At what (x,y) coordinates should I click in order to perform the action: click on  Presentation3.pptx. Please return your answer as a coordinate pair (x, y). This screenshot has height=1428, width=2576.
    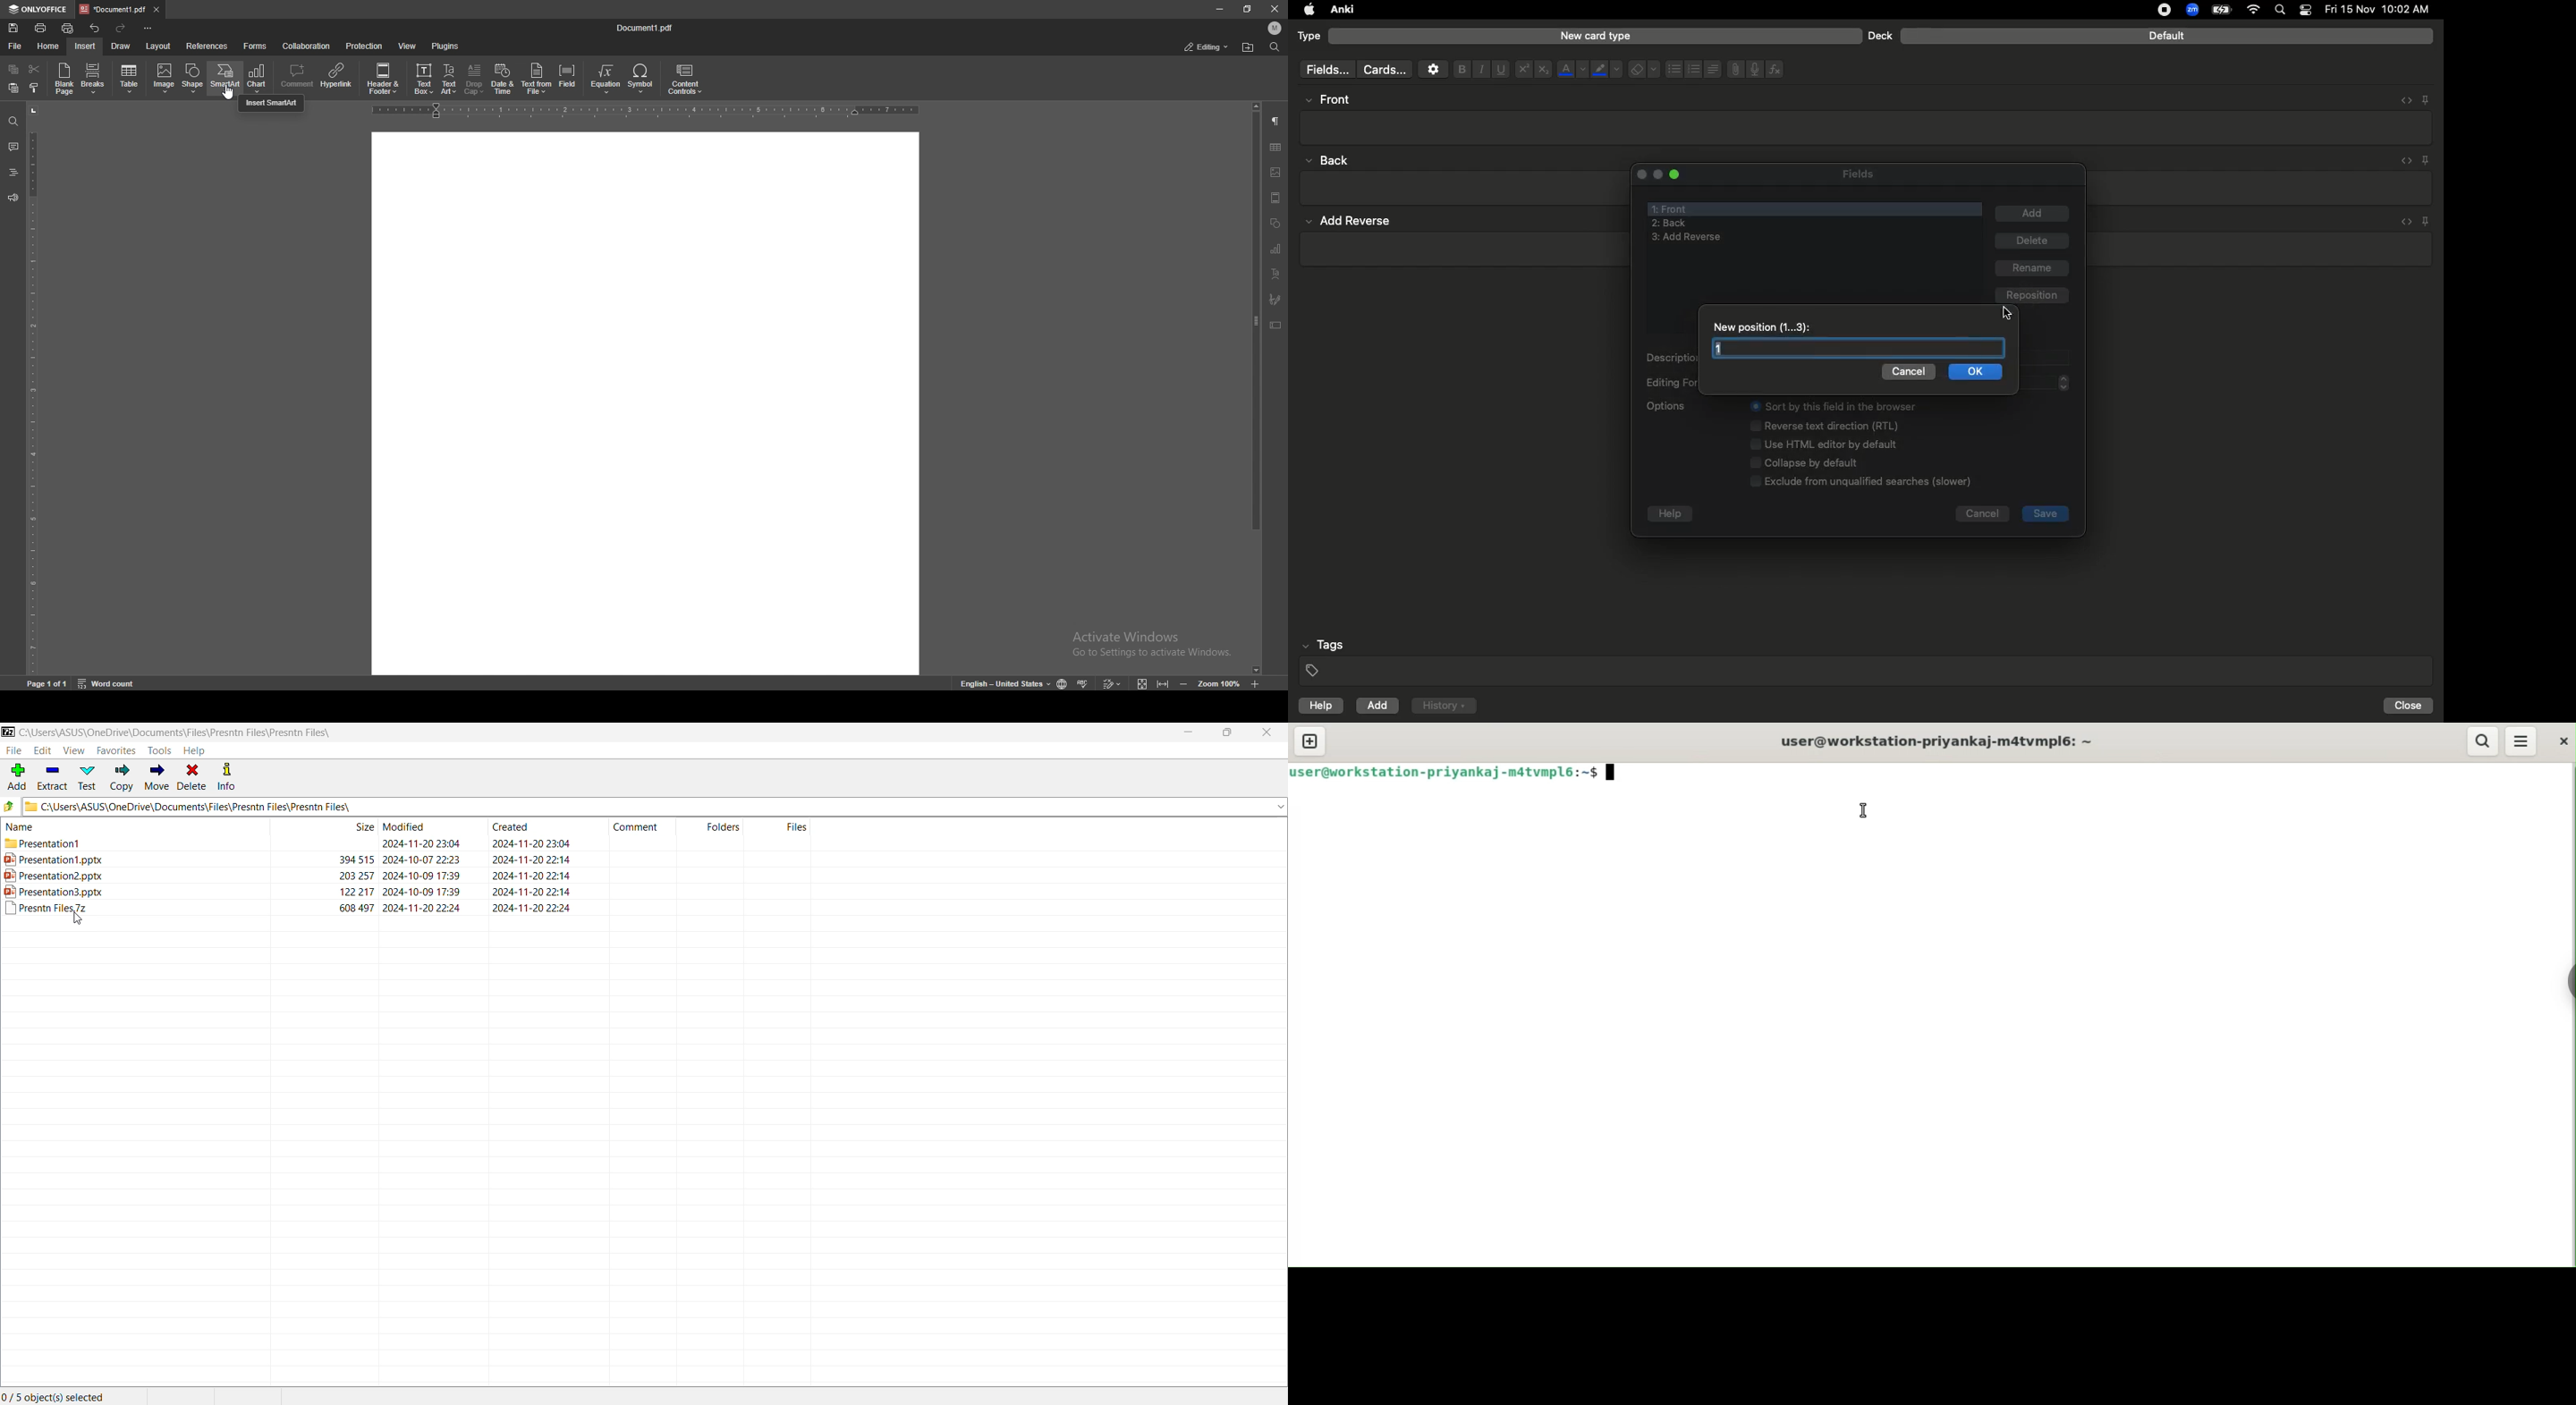
    Looking at the image, I should click on (62, 893).